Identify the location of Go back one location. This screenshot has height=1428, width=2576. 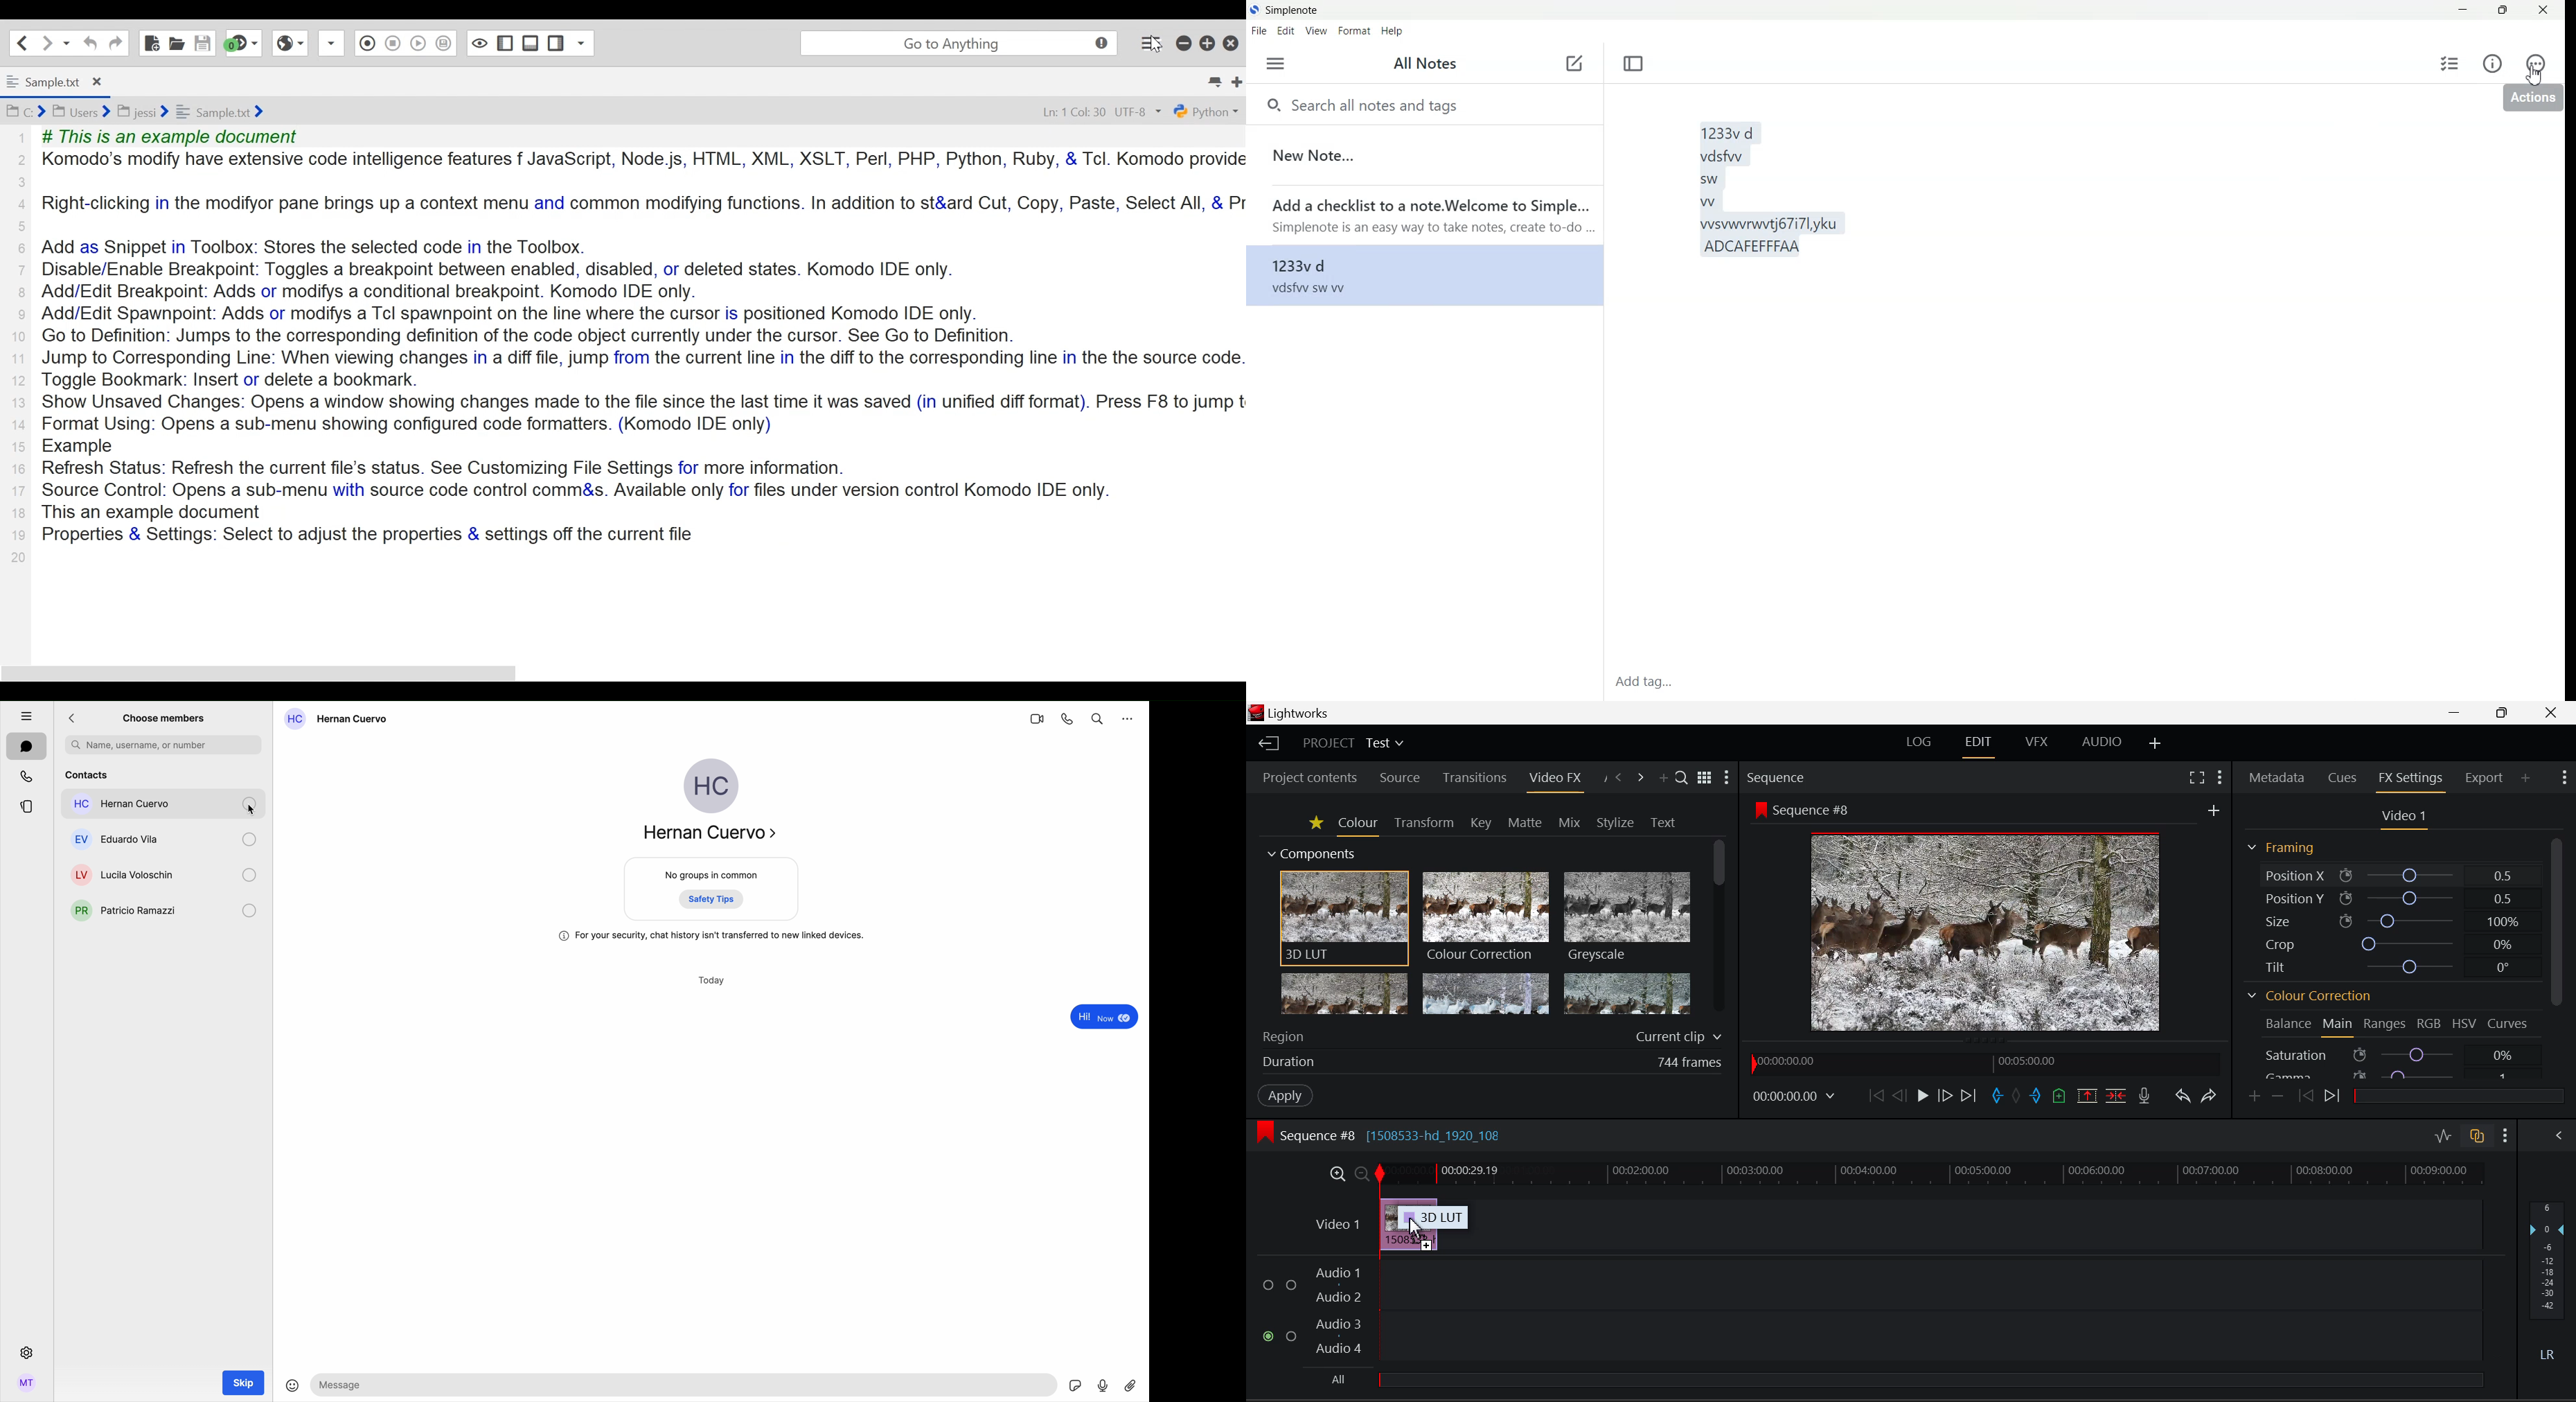
(22, 42).